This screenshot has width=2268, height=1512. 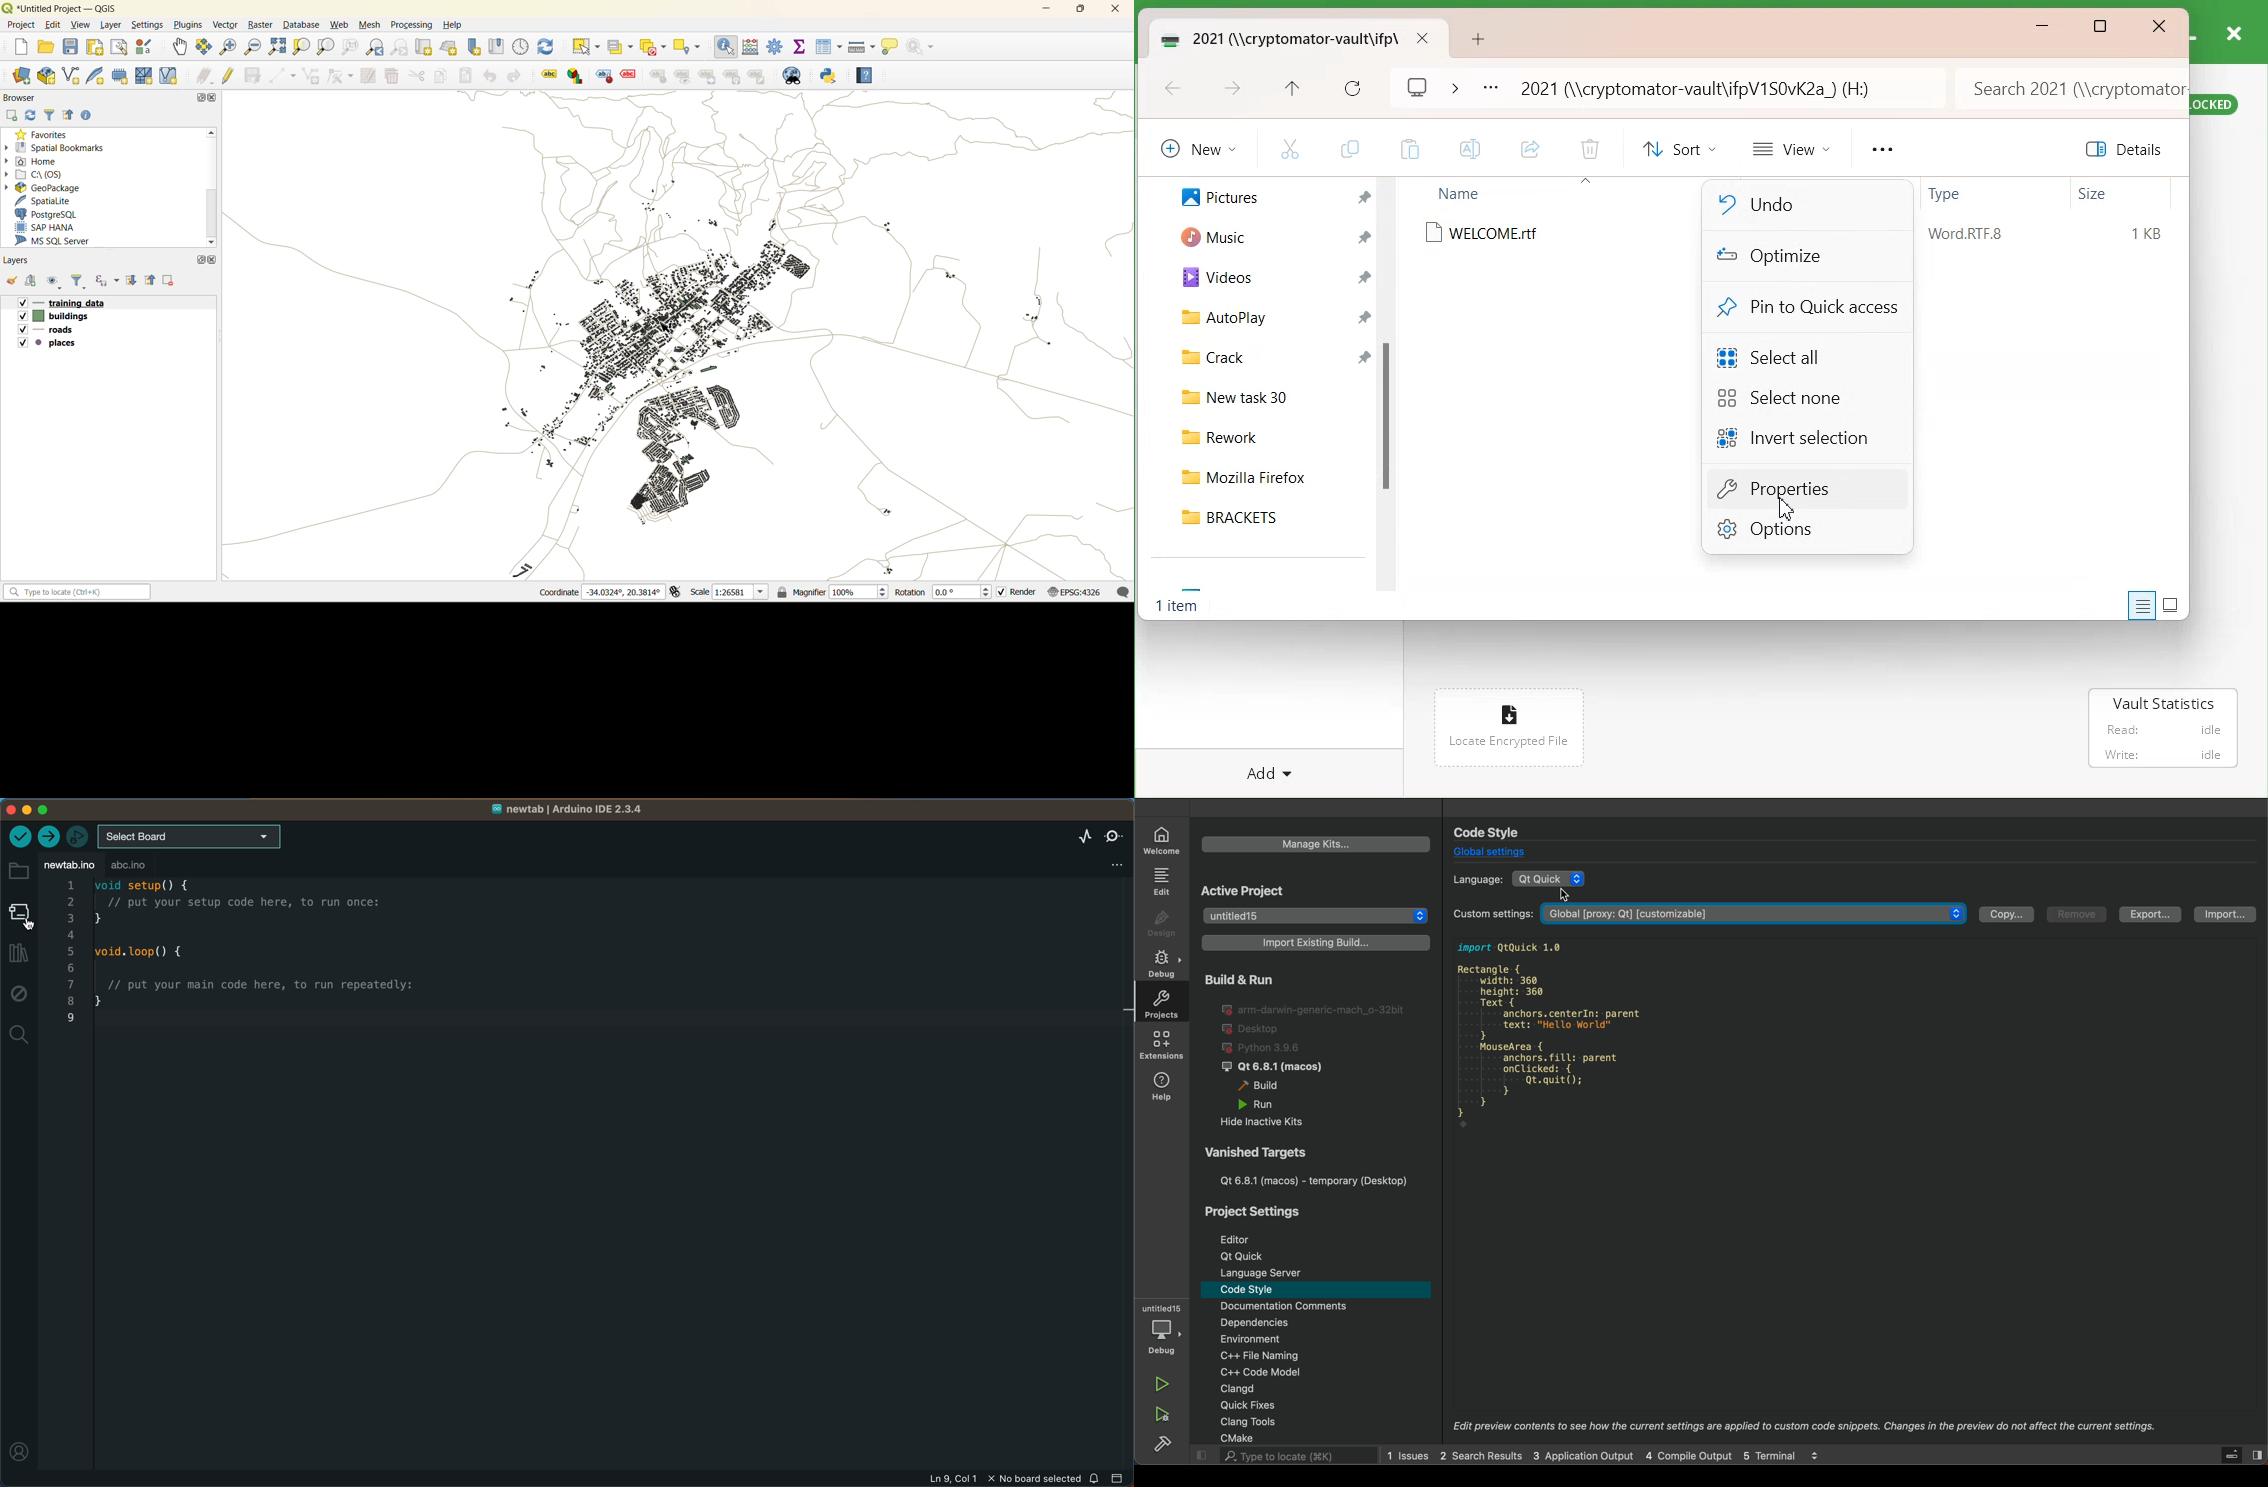 I want to click on layers, so click(x=19, y=261).